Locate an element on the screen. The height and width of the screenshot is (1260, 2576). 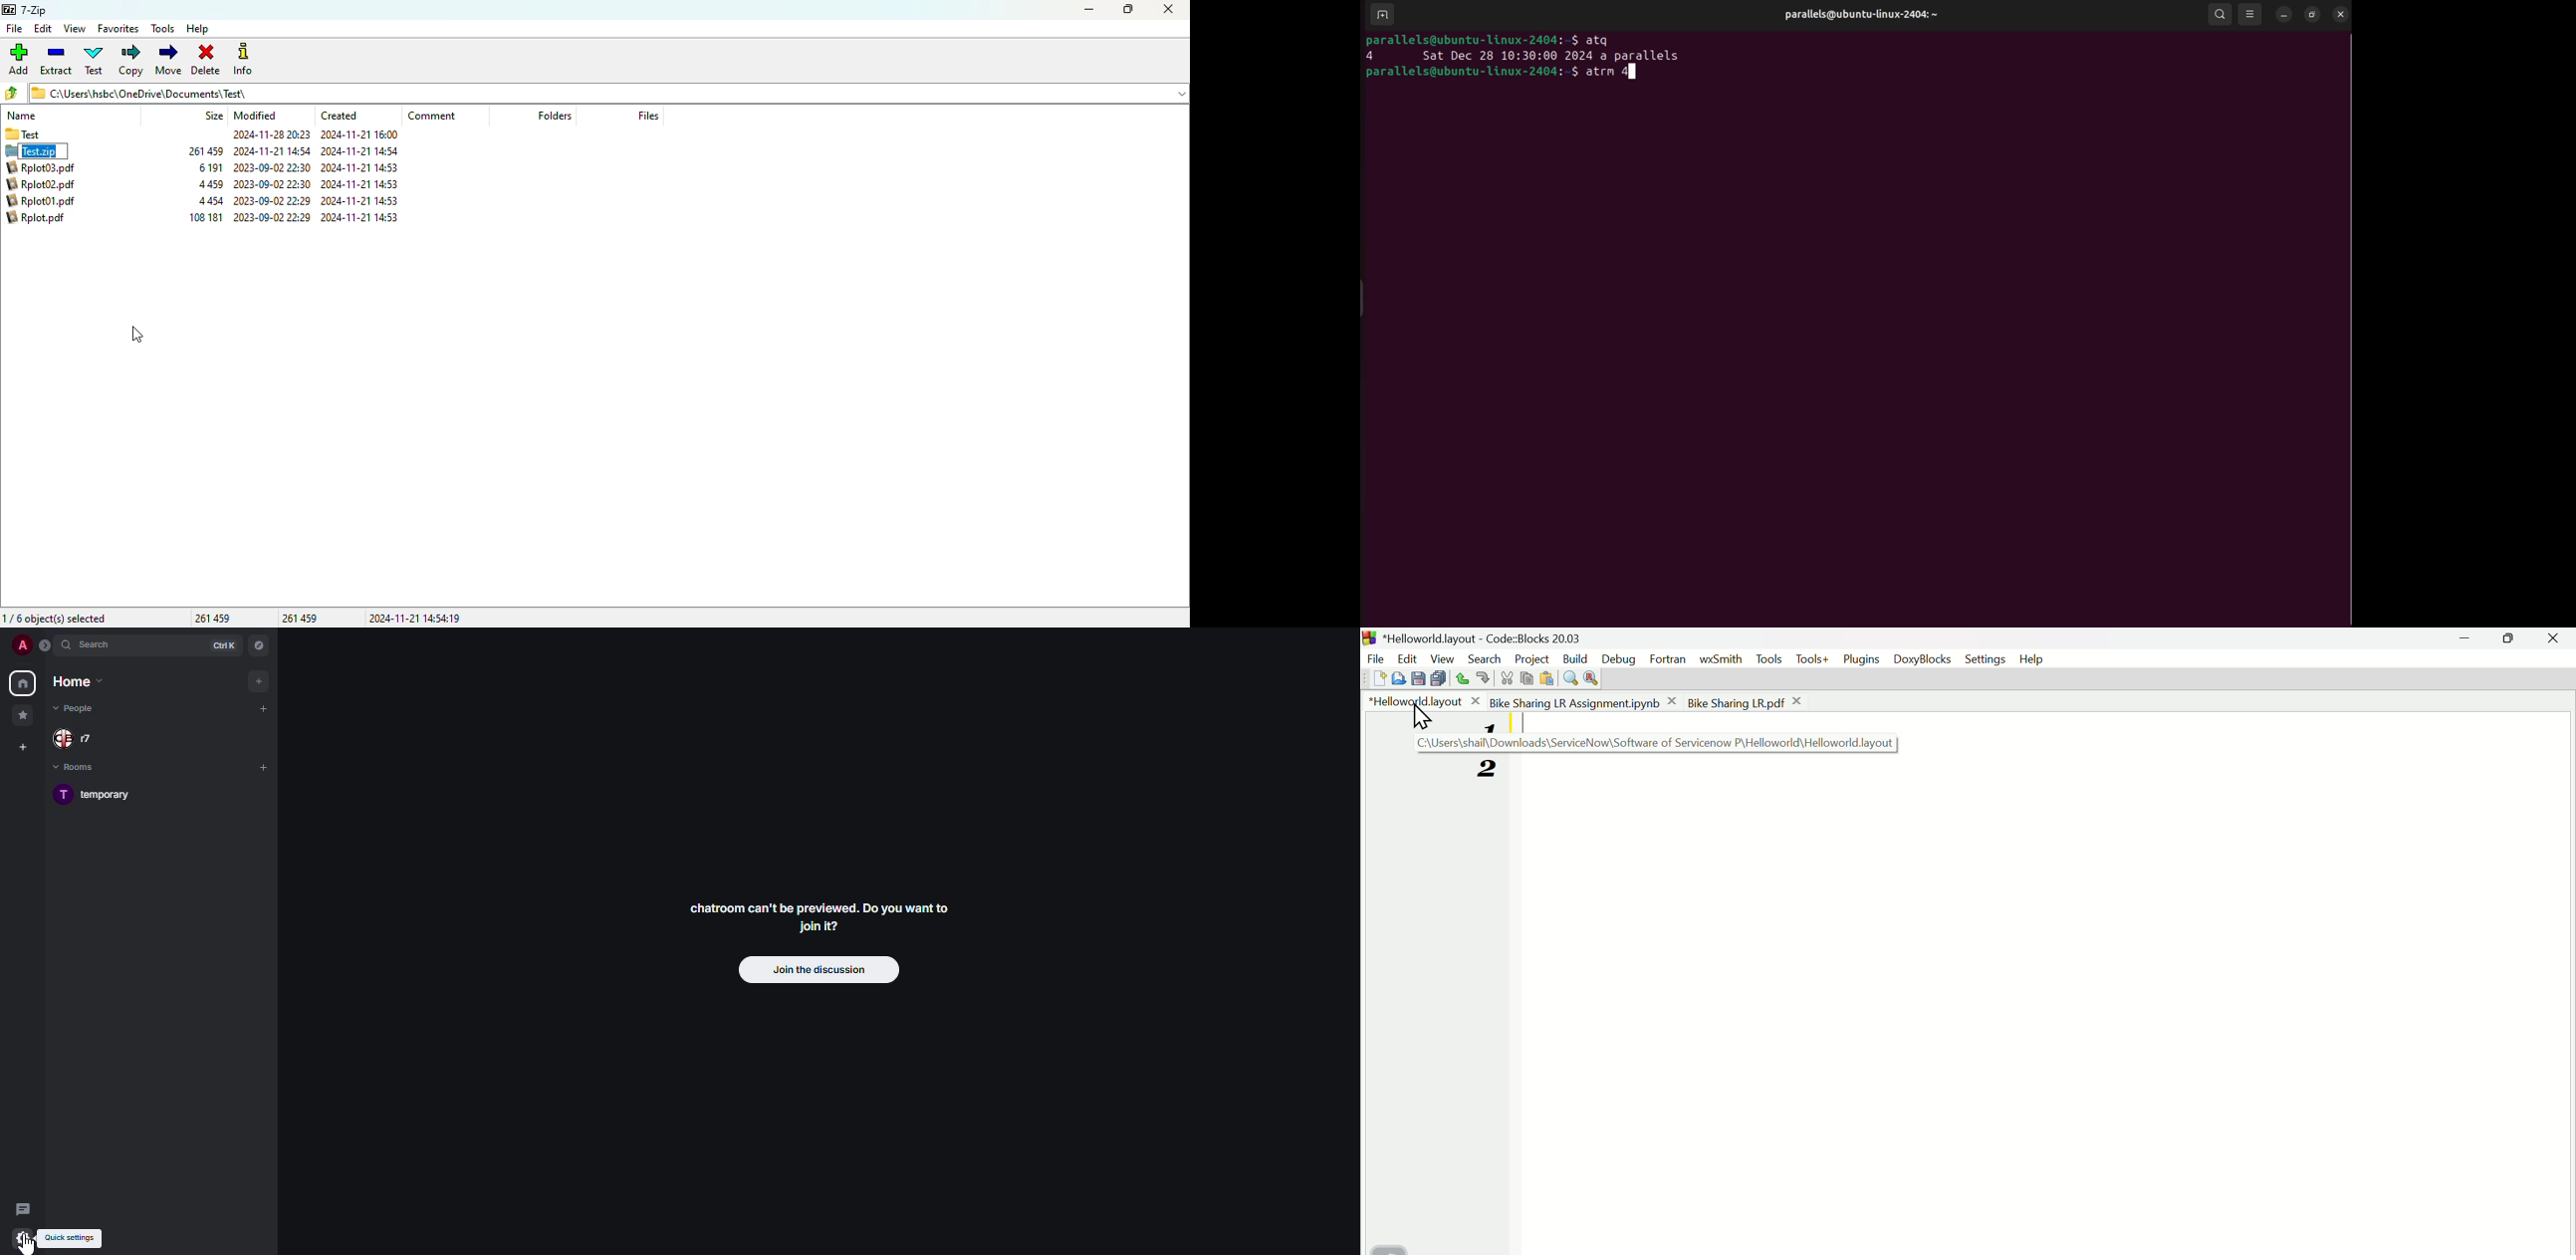
close is located at coordinates (1168, 10).